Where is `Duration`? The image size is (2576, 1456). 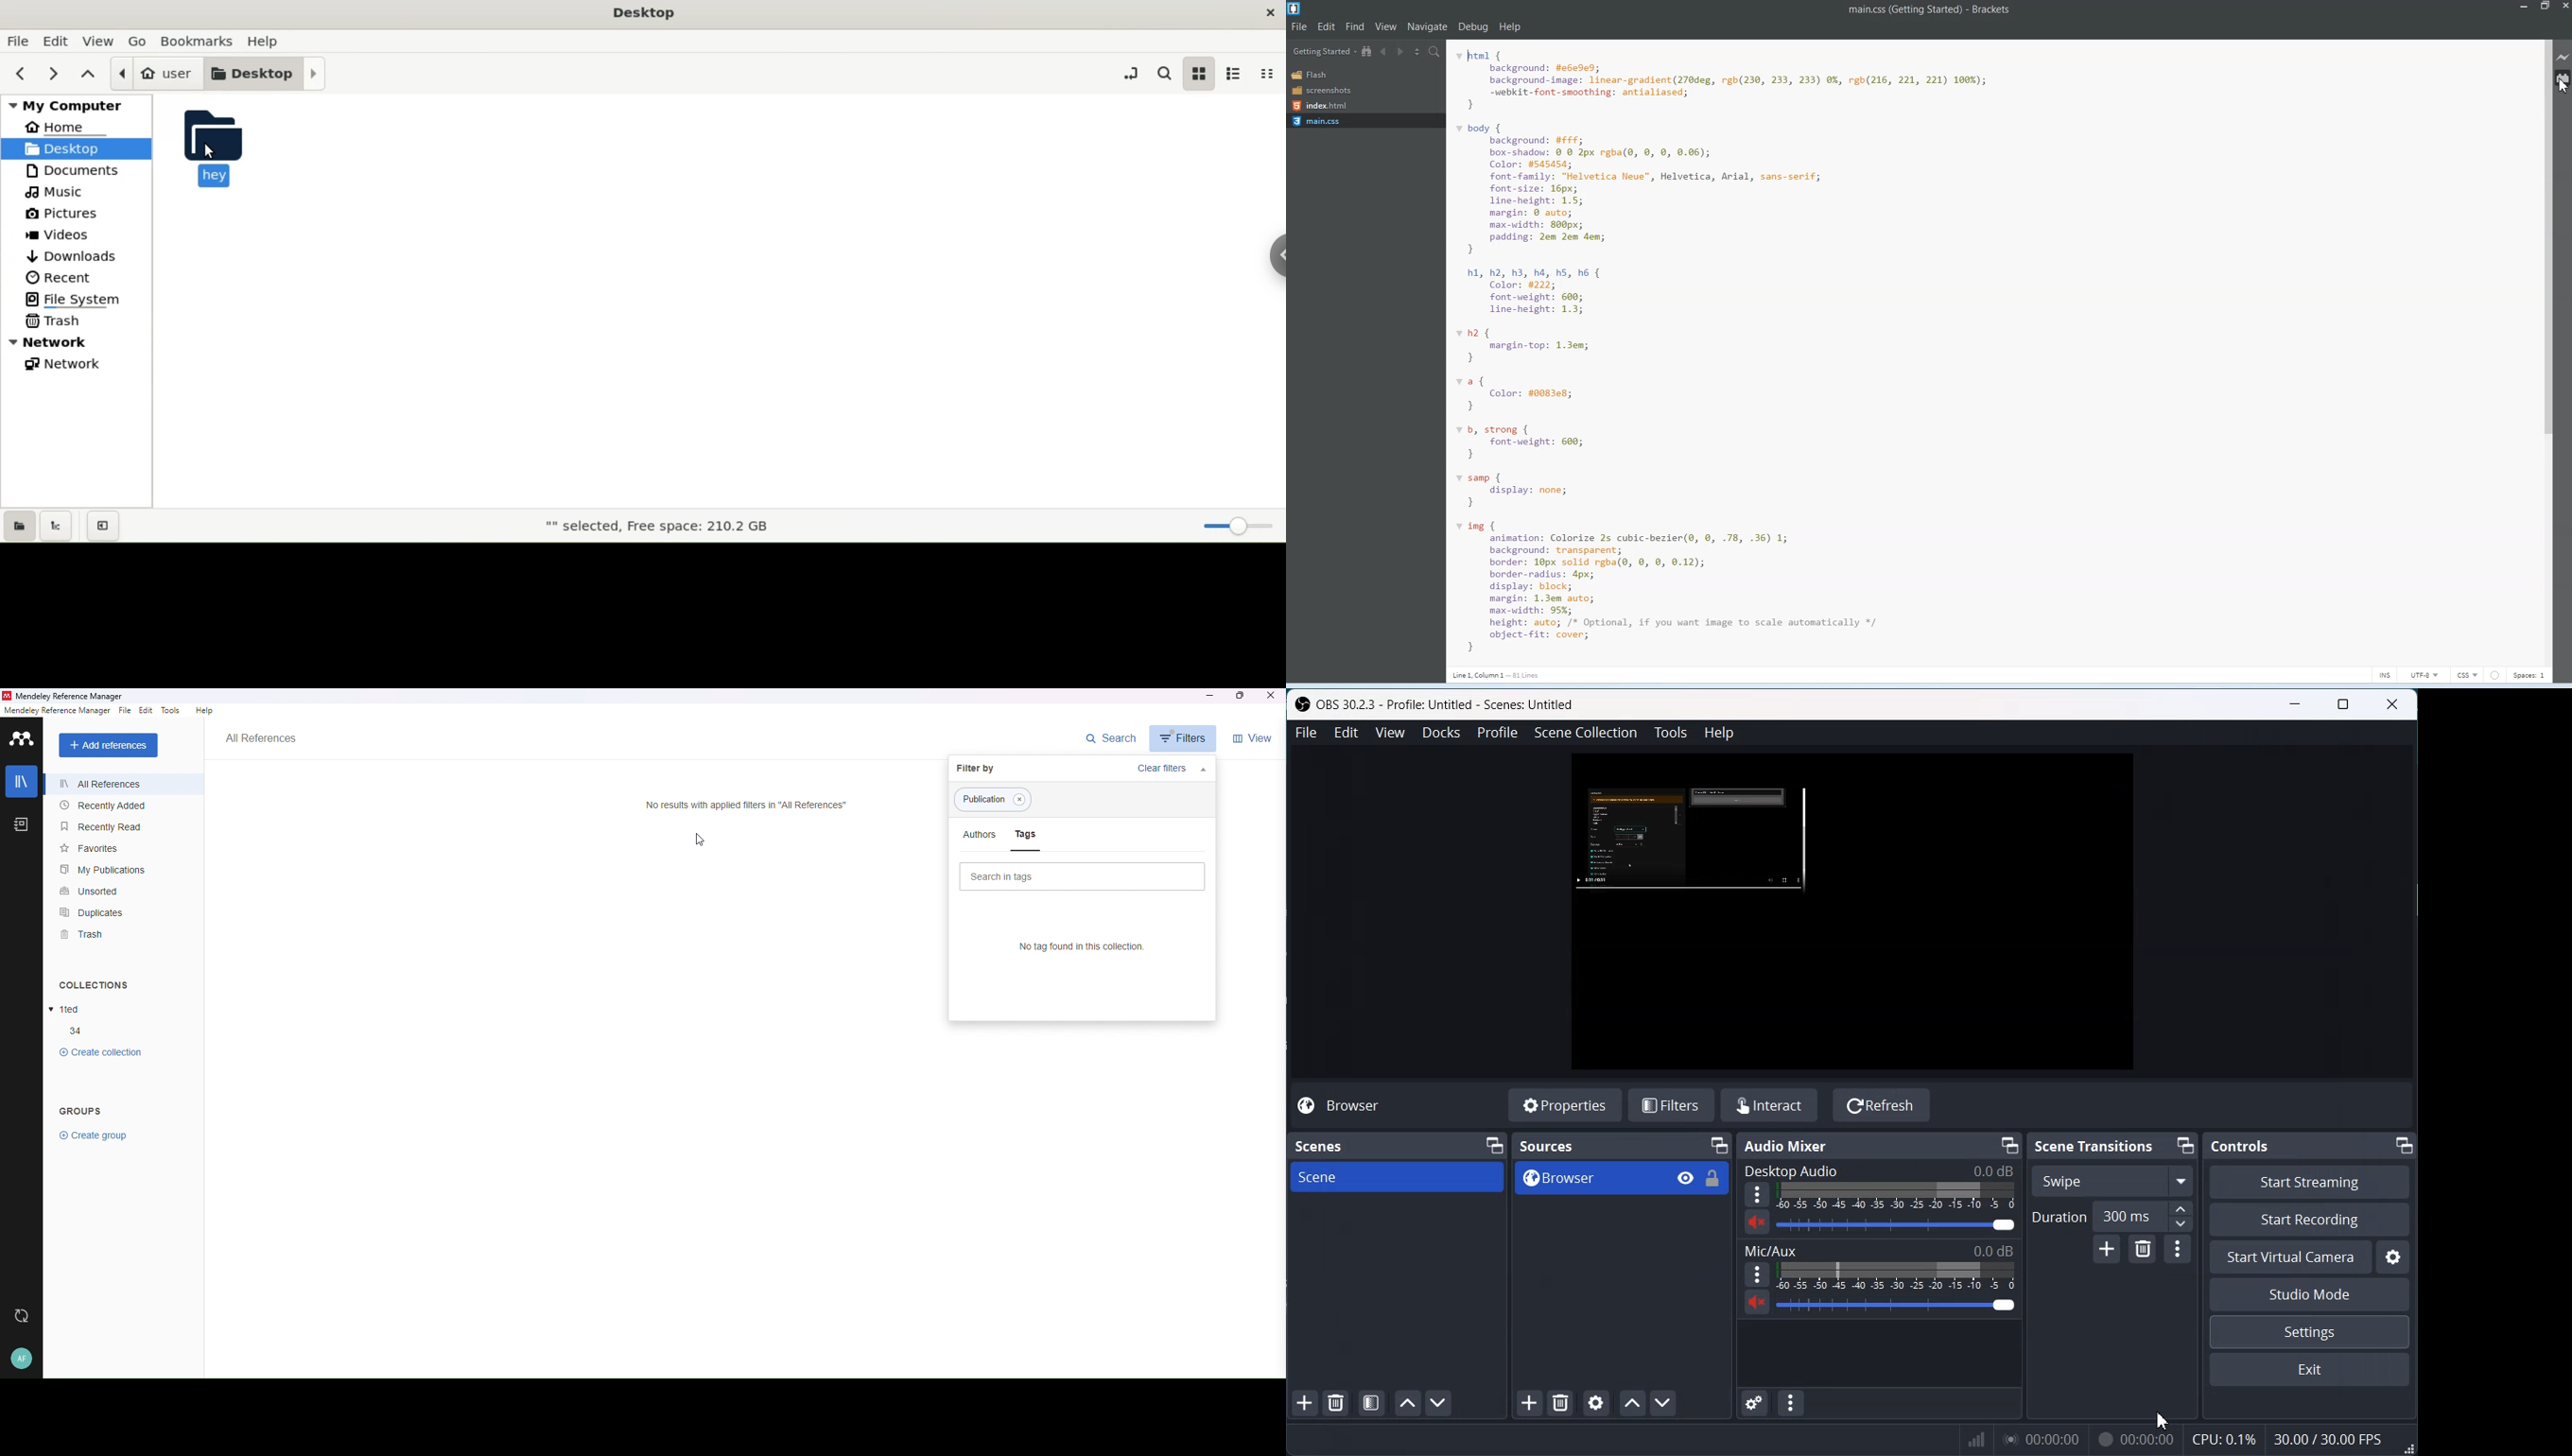
Duration is located at coordinates (2060, 1215).